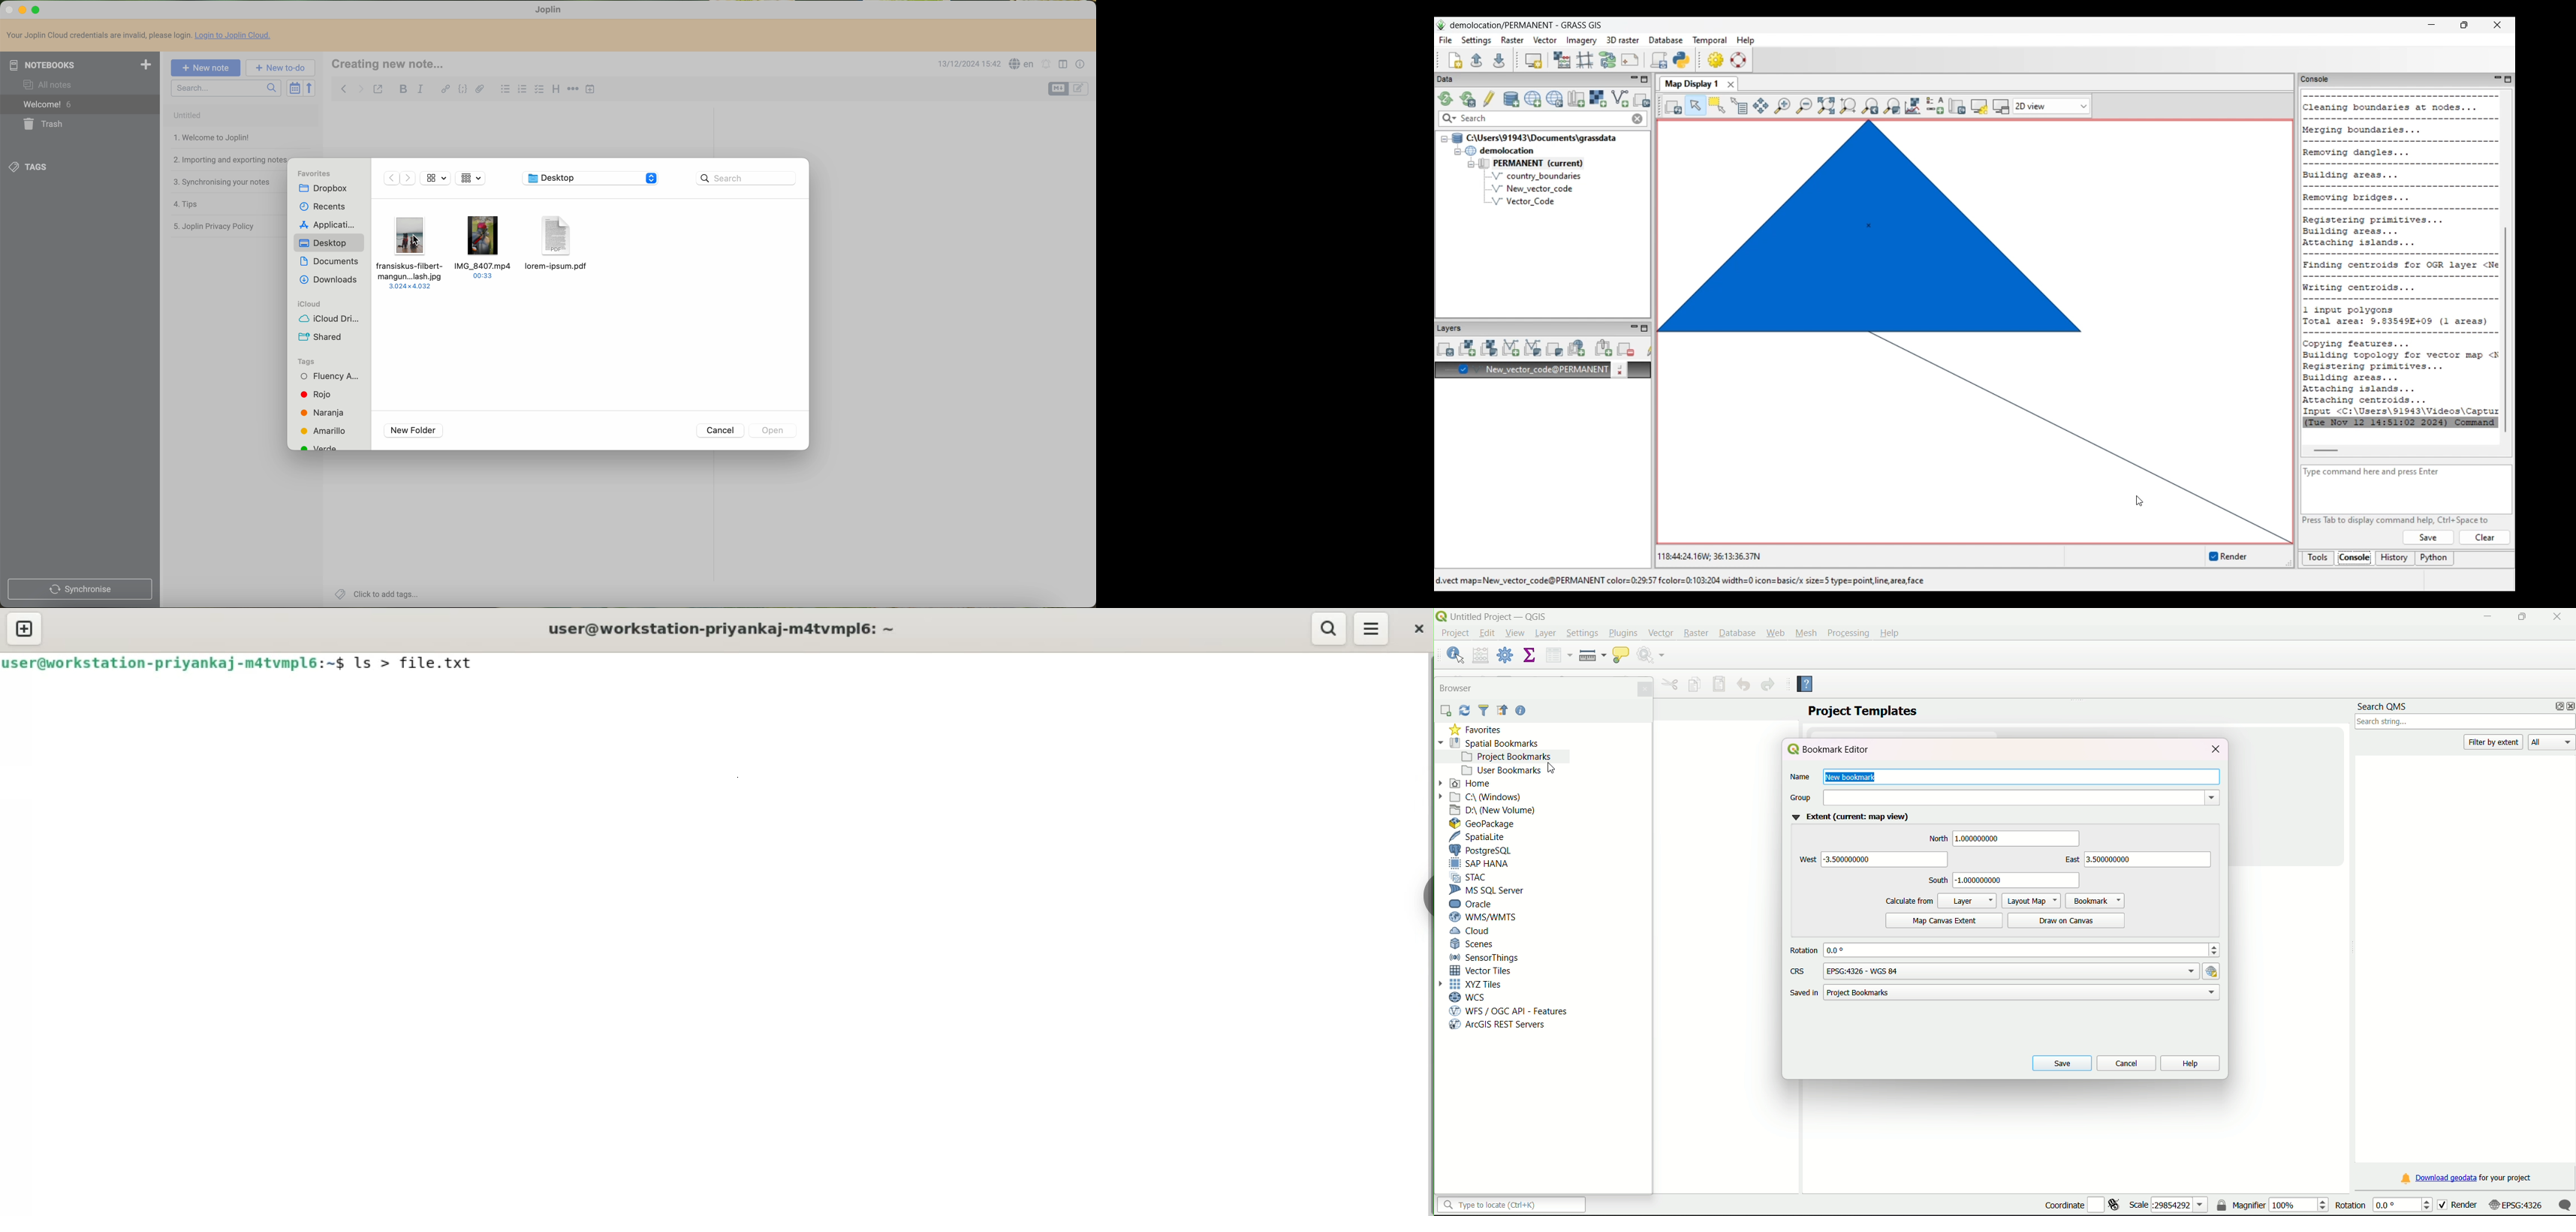 The width and height of the screenshot is (2576, 1232). Describe the element at coordinates (1863, 711) in the screenshot. I see `project templates` at that location.